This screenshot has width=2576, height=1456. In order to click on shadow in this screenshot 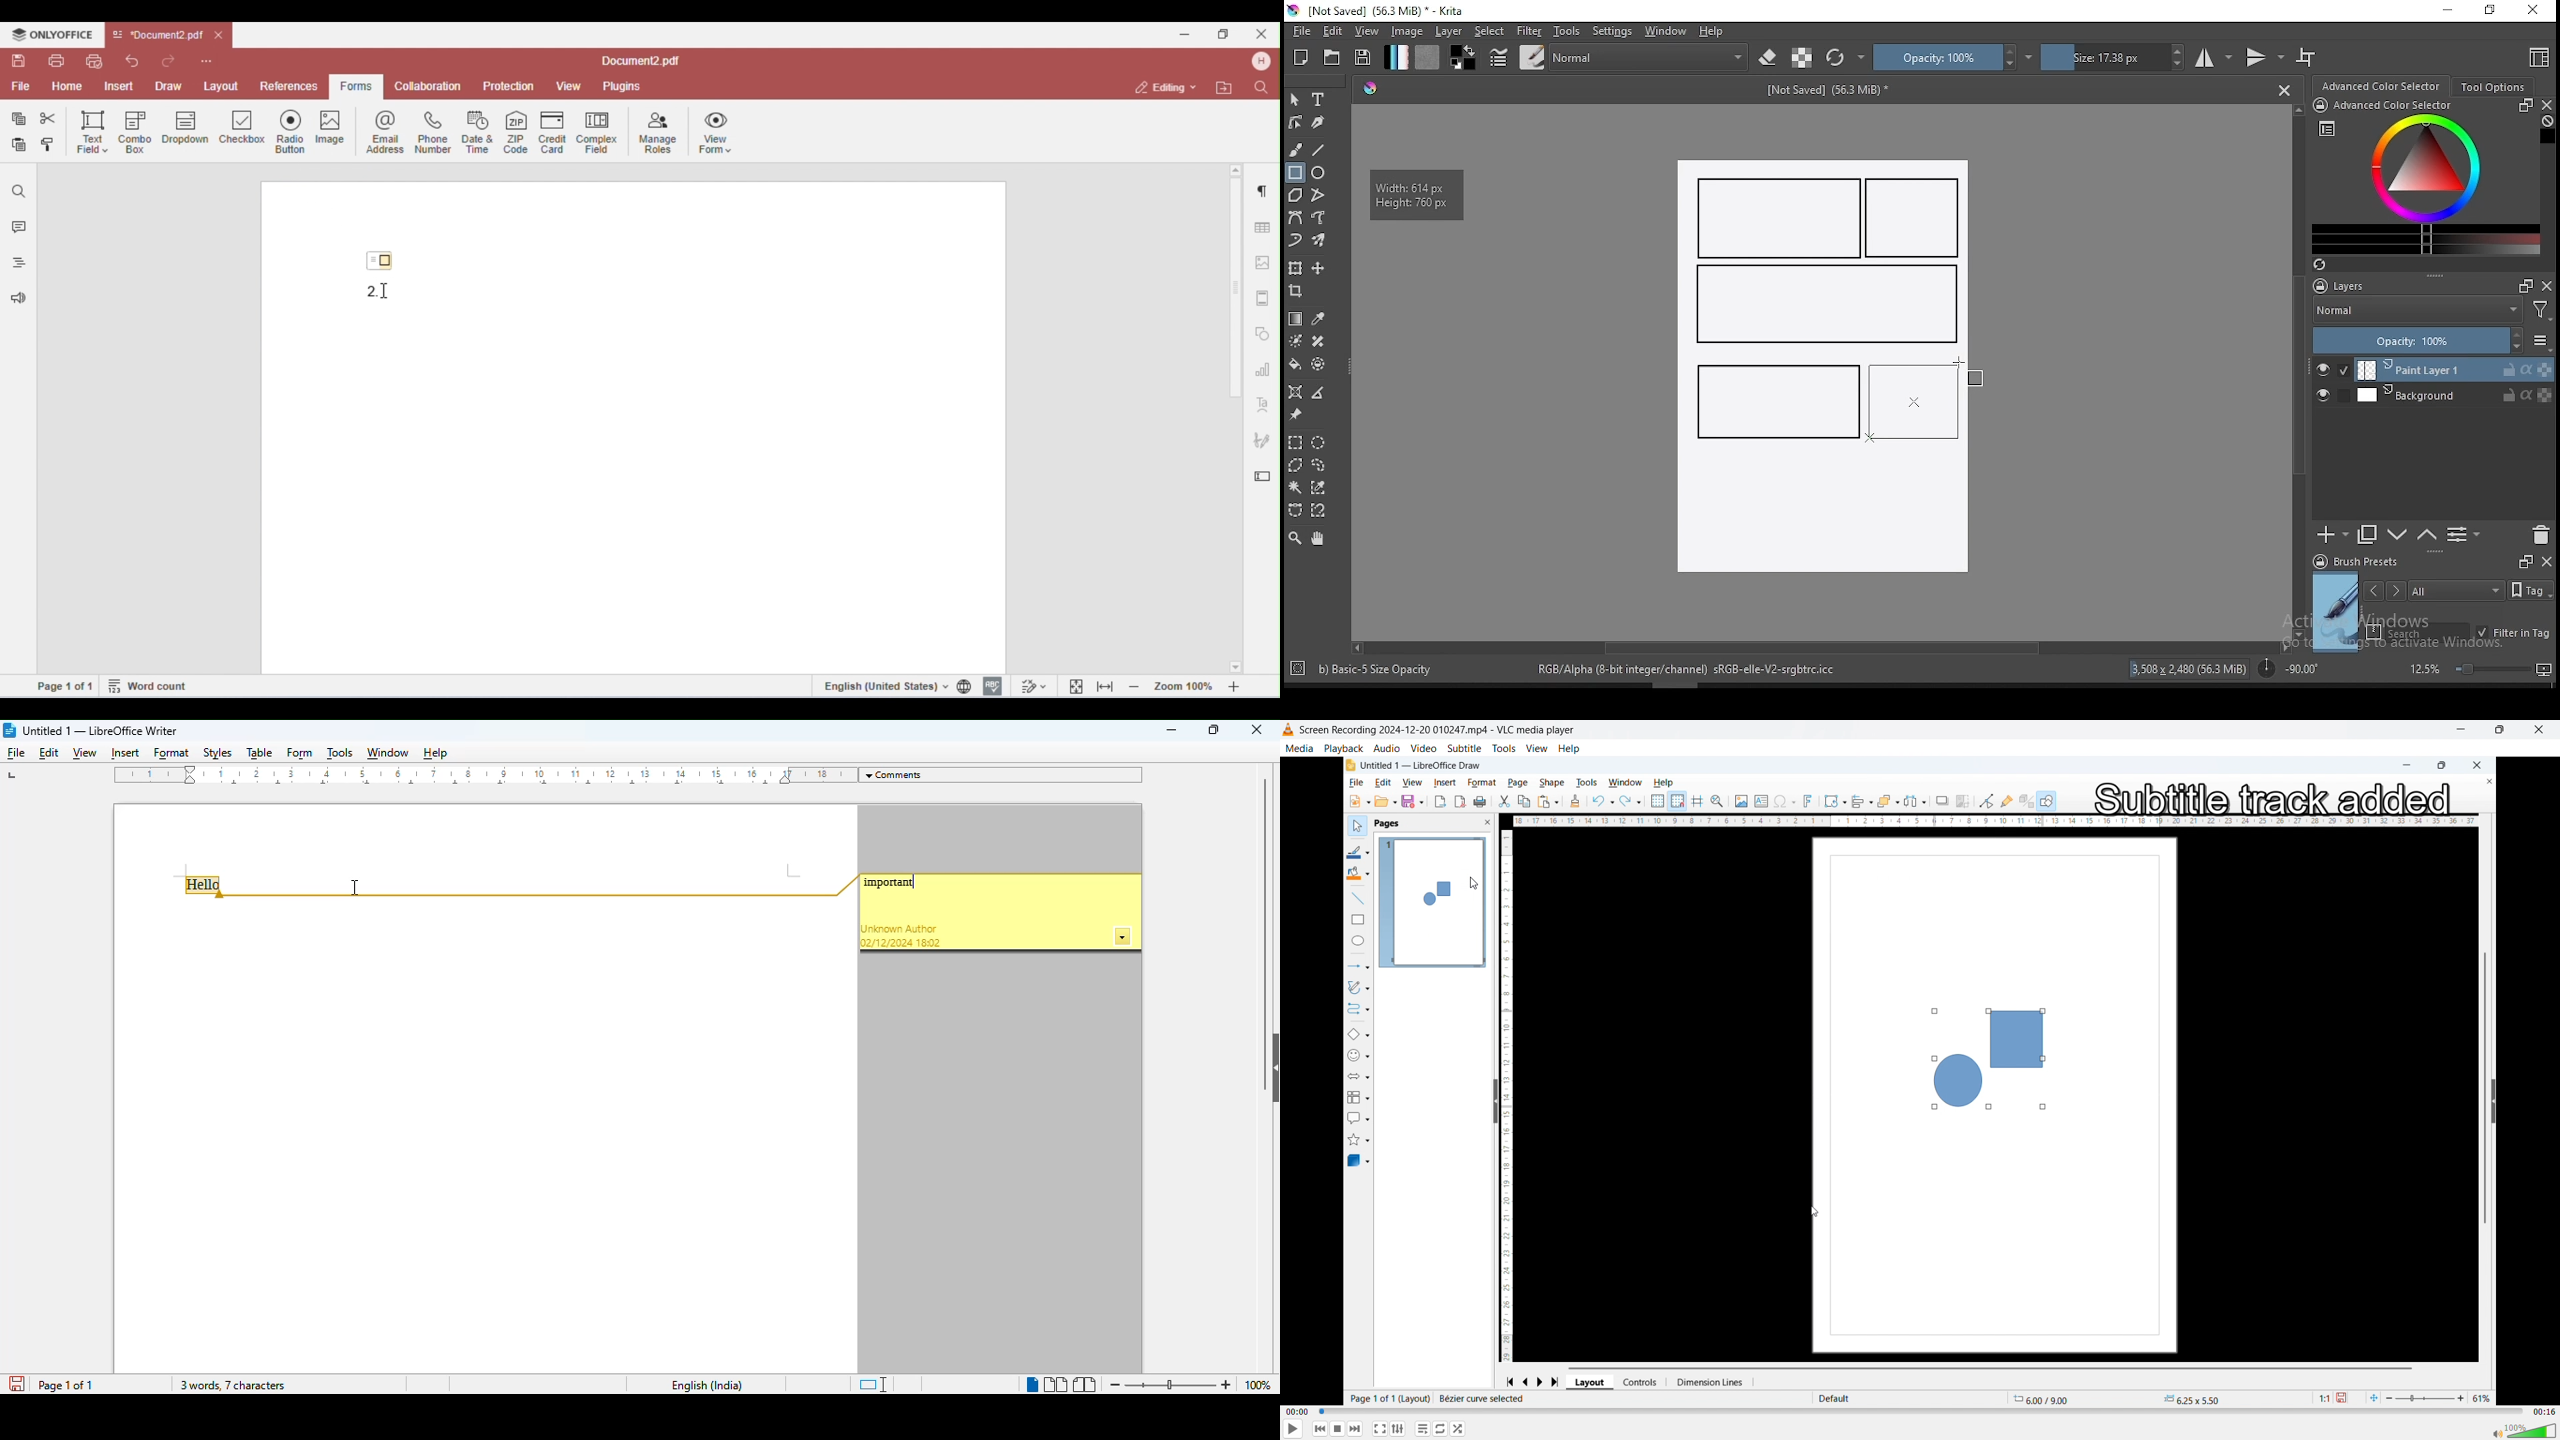, I will do `click(1942, 800)`.